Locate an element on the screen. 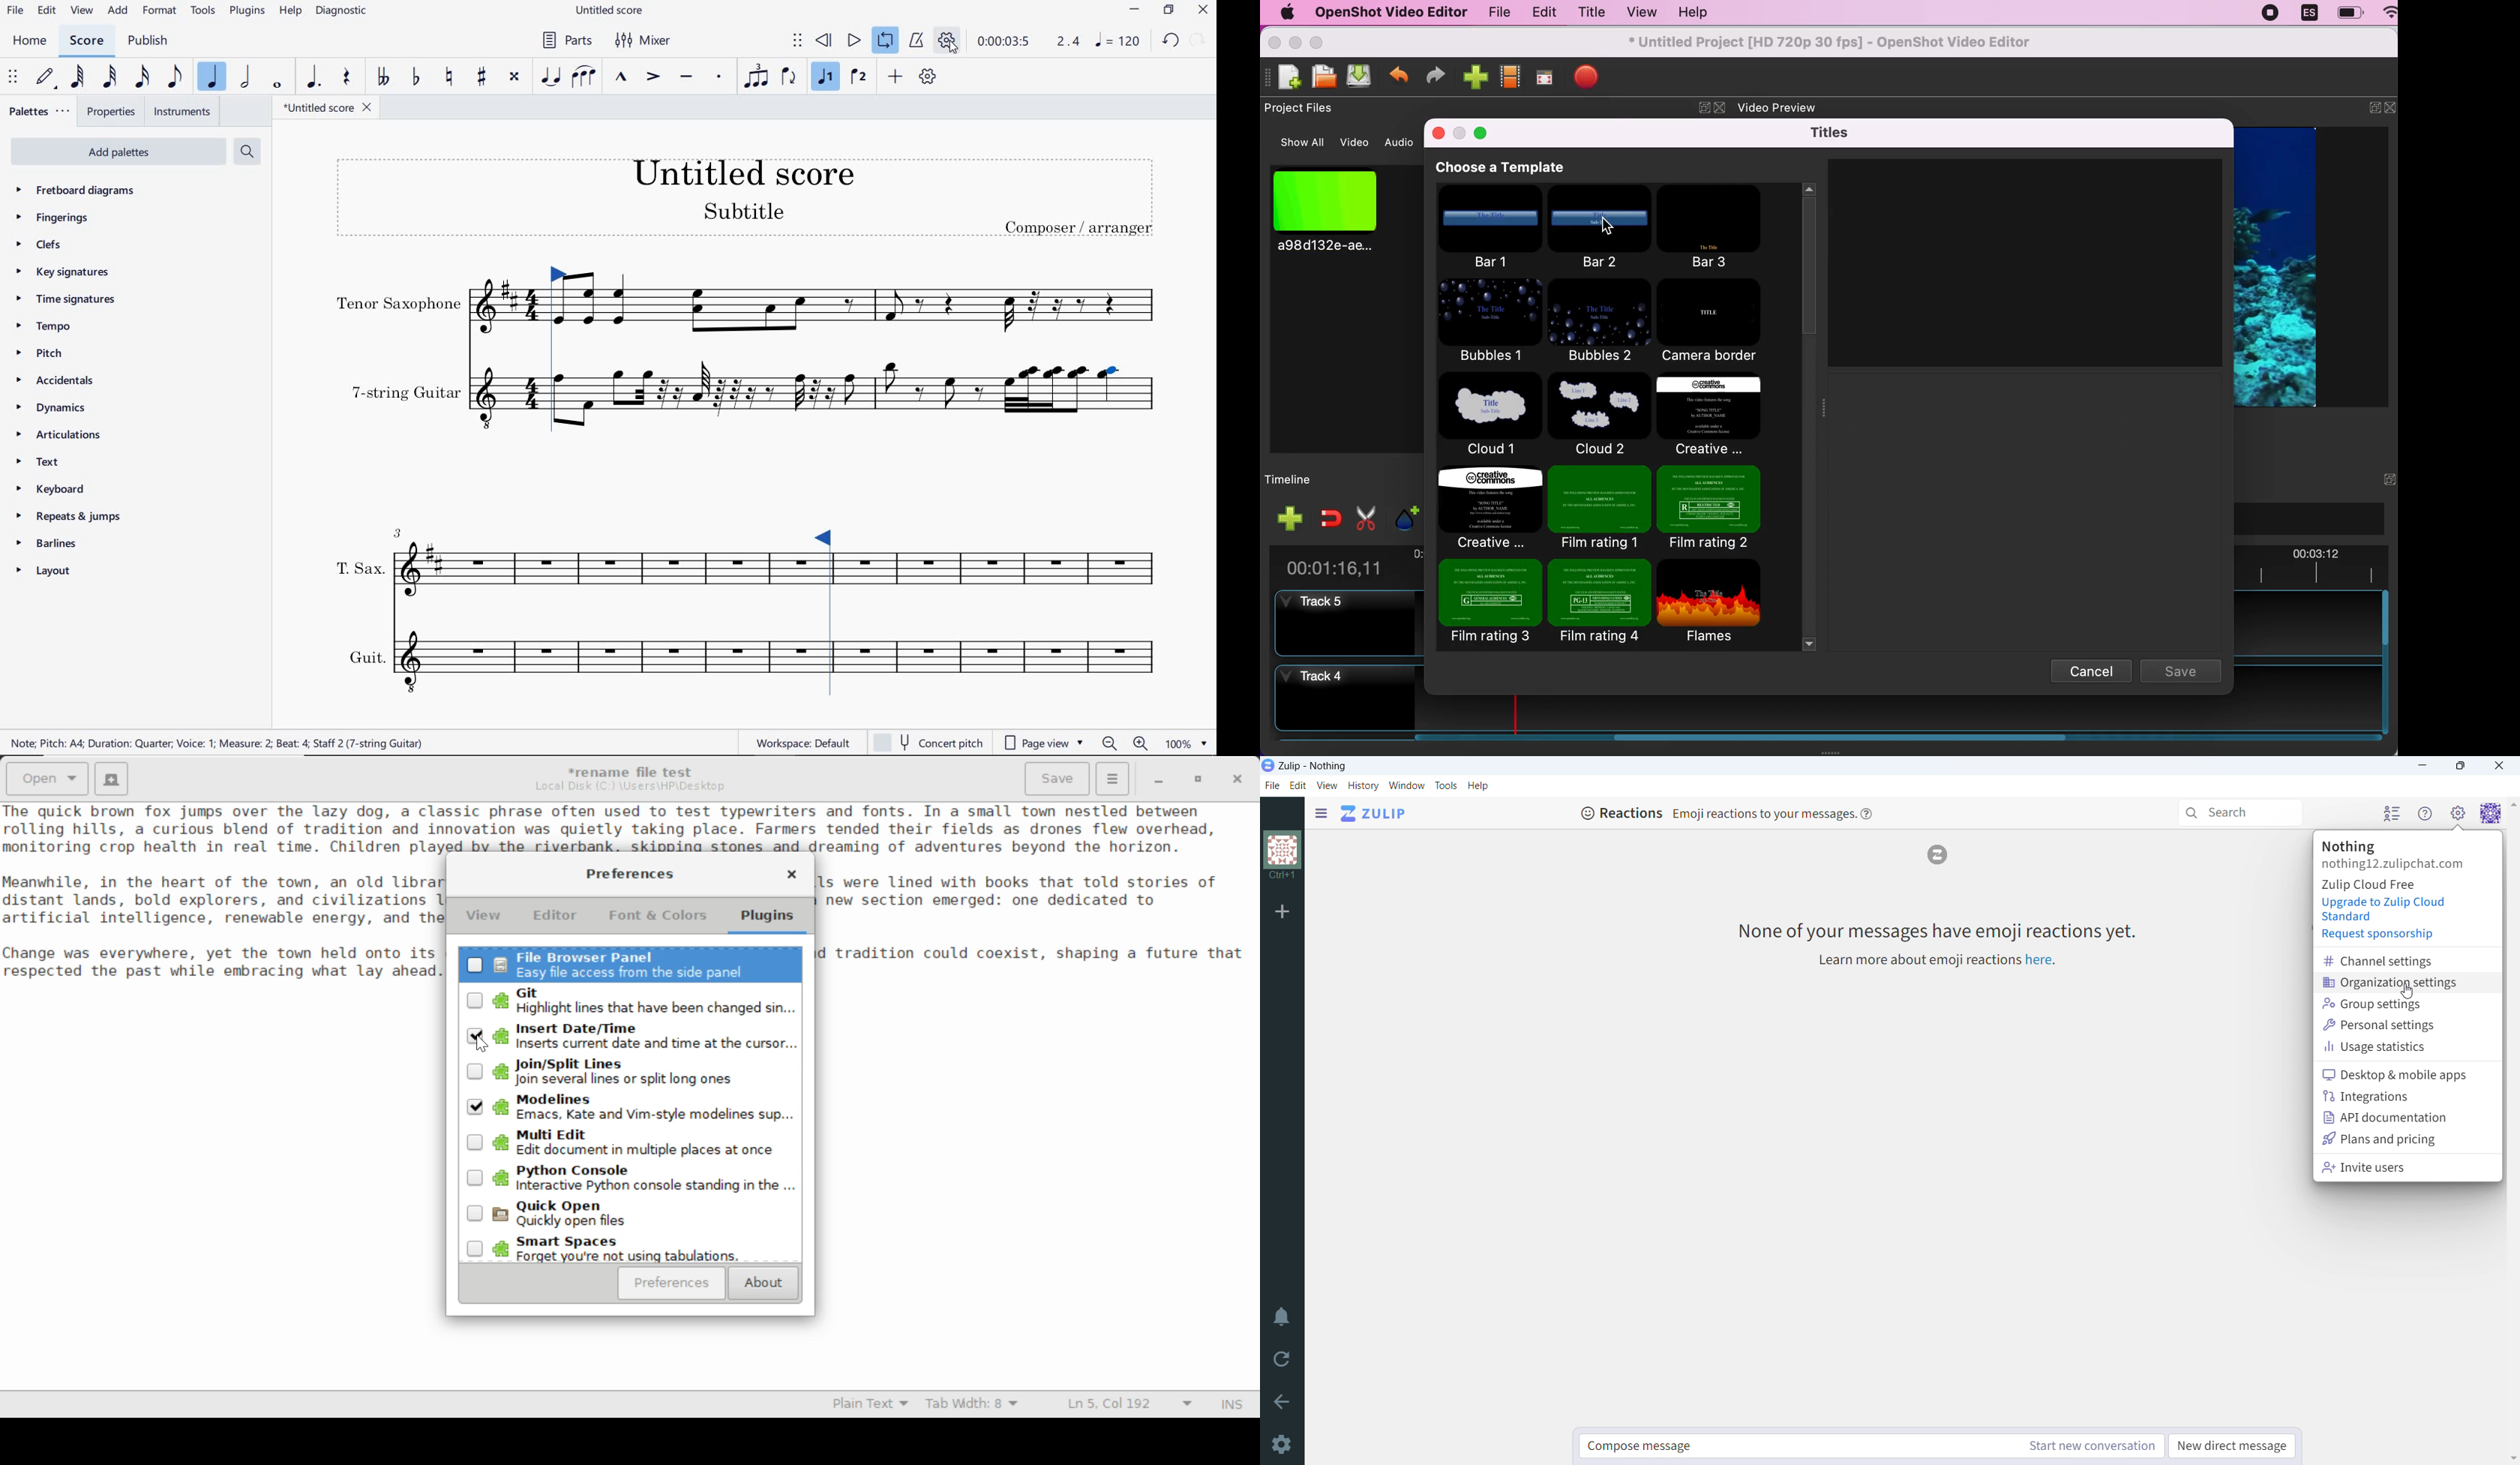 The image size is (2520, 1484). zoom in or zoom out is located at coordinates (1122, 743).